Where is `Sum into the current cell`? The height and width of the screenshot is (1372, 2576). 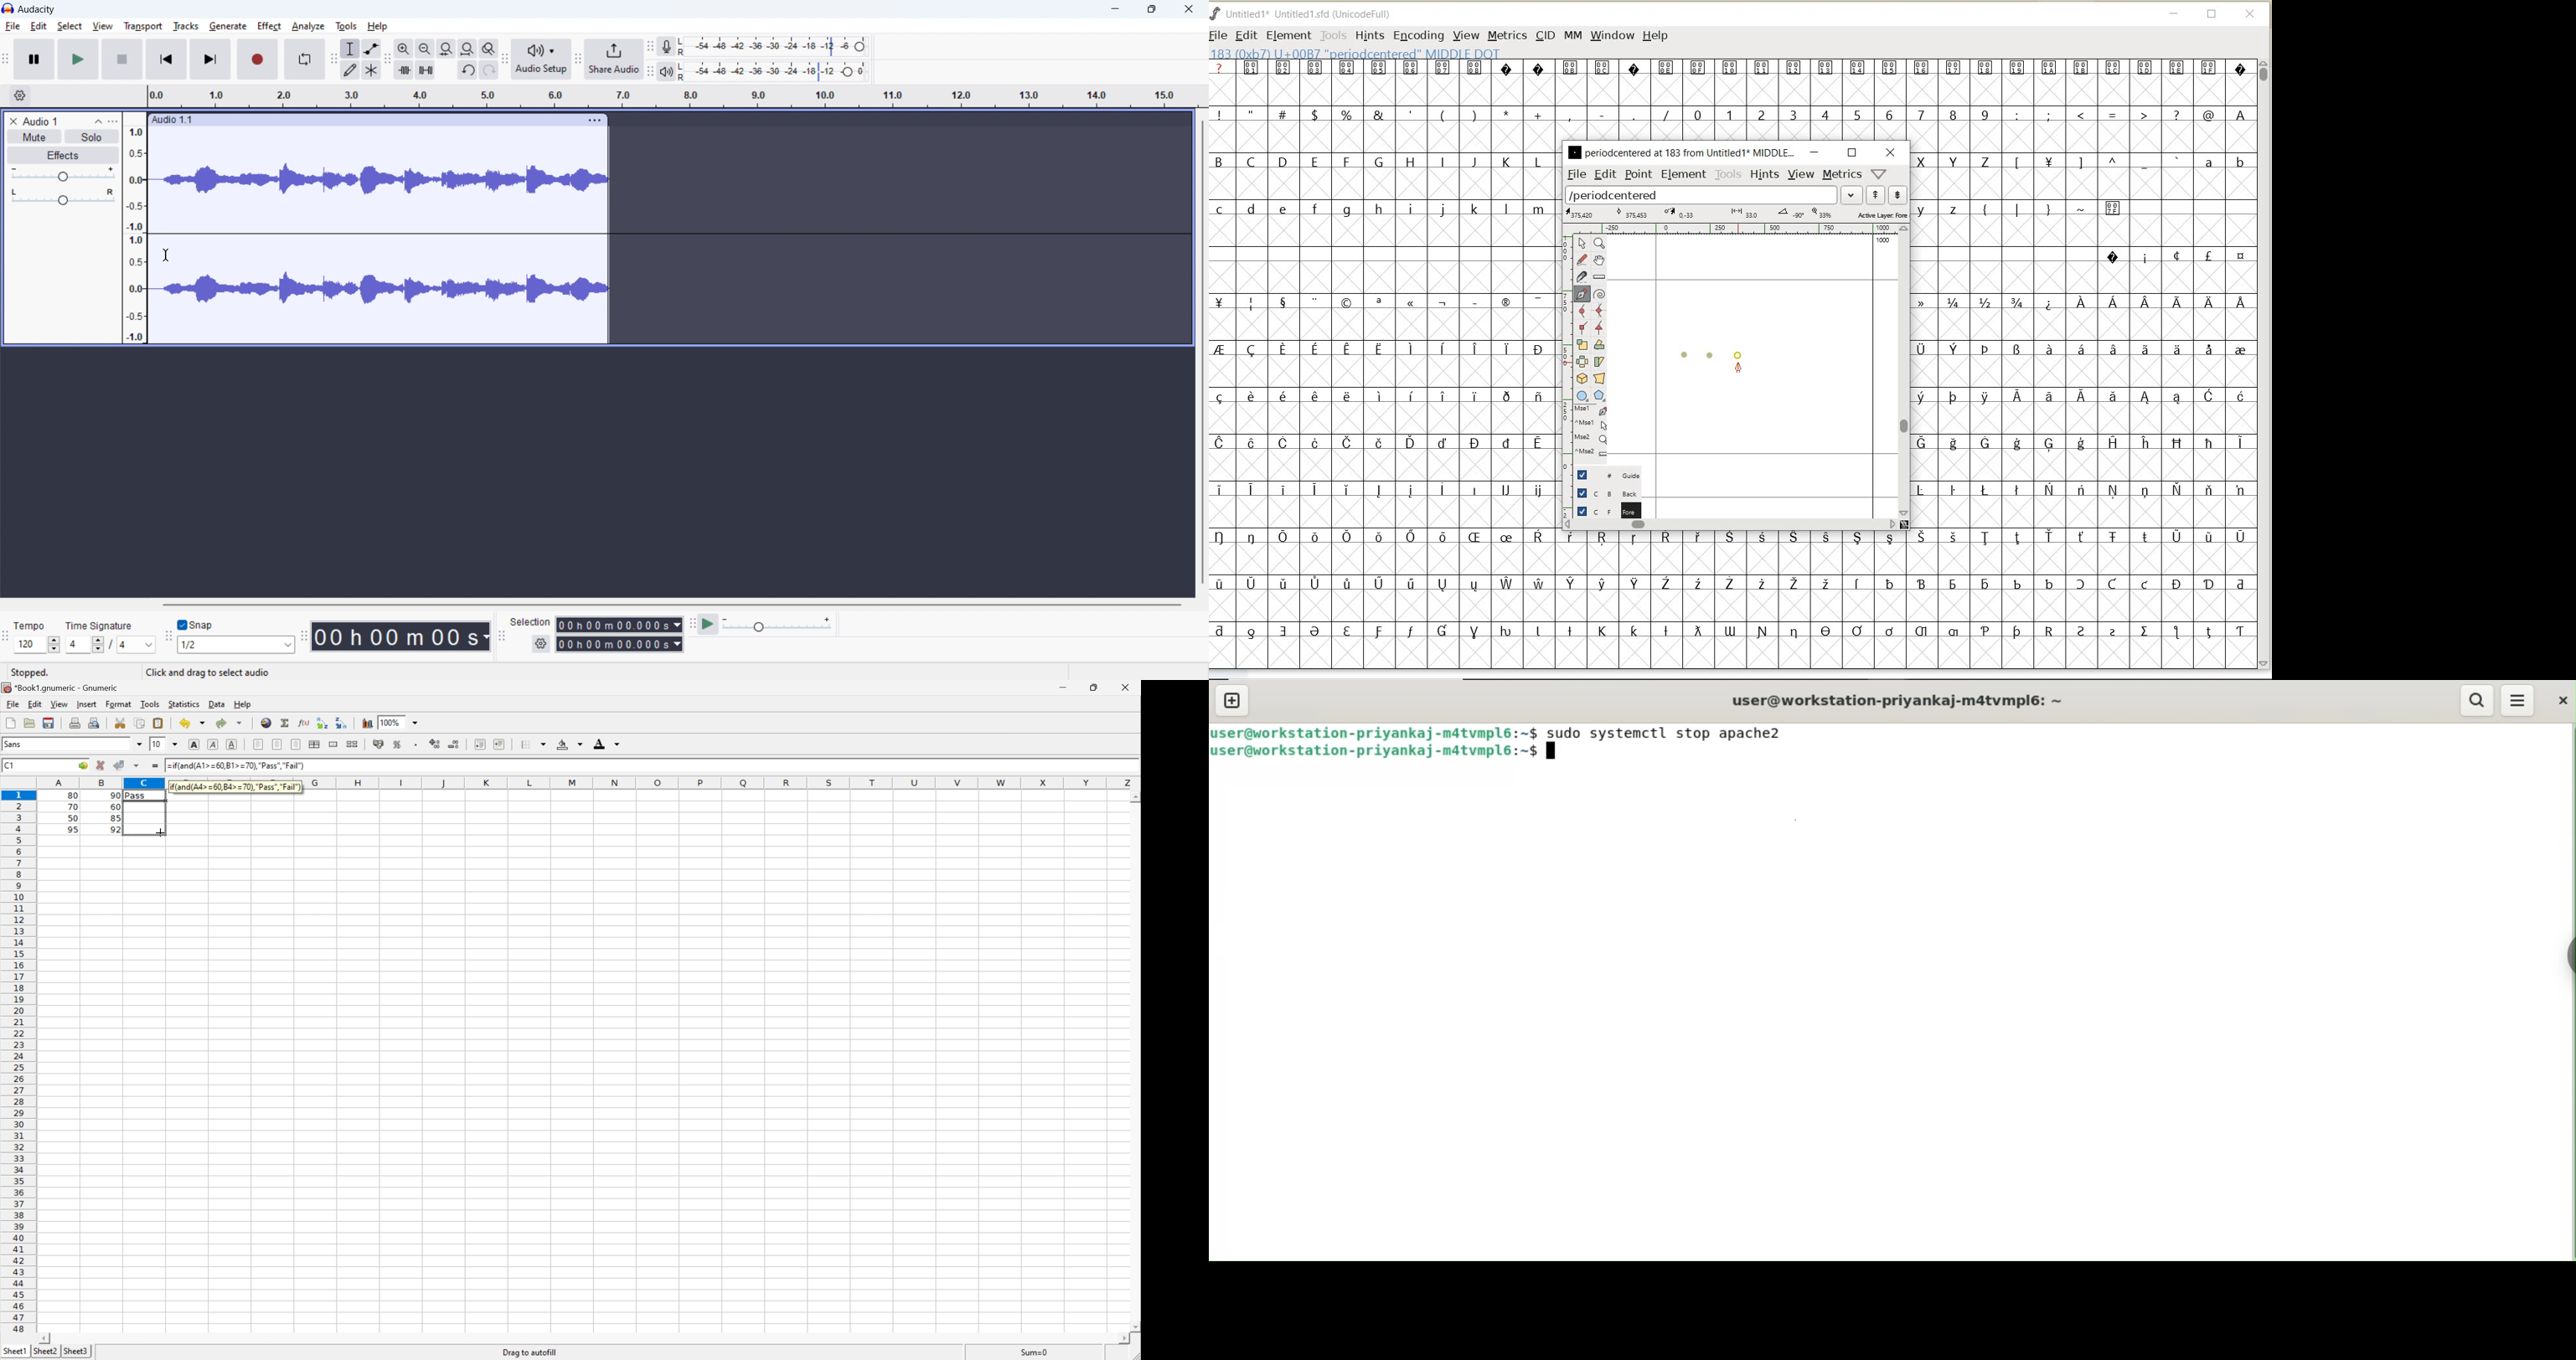
Sum into the current cell is located at coordinates (285, 722).